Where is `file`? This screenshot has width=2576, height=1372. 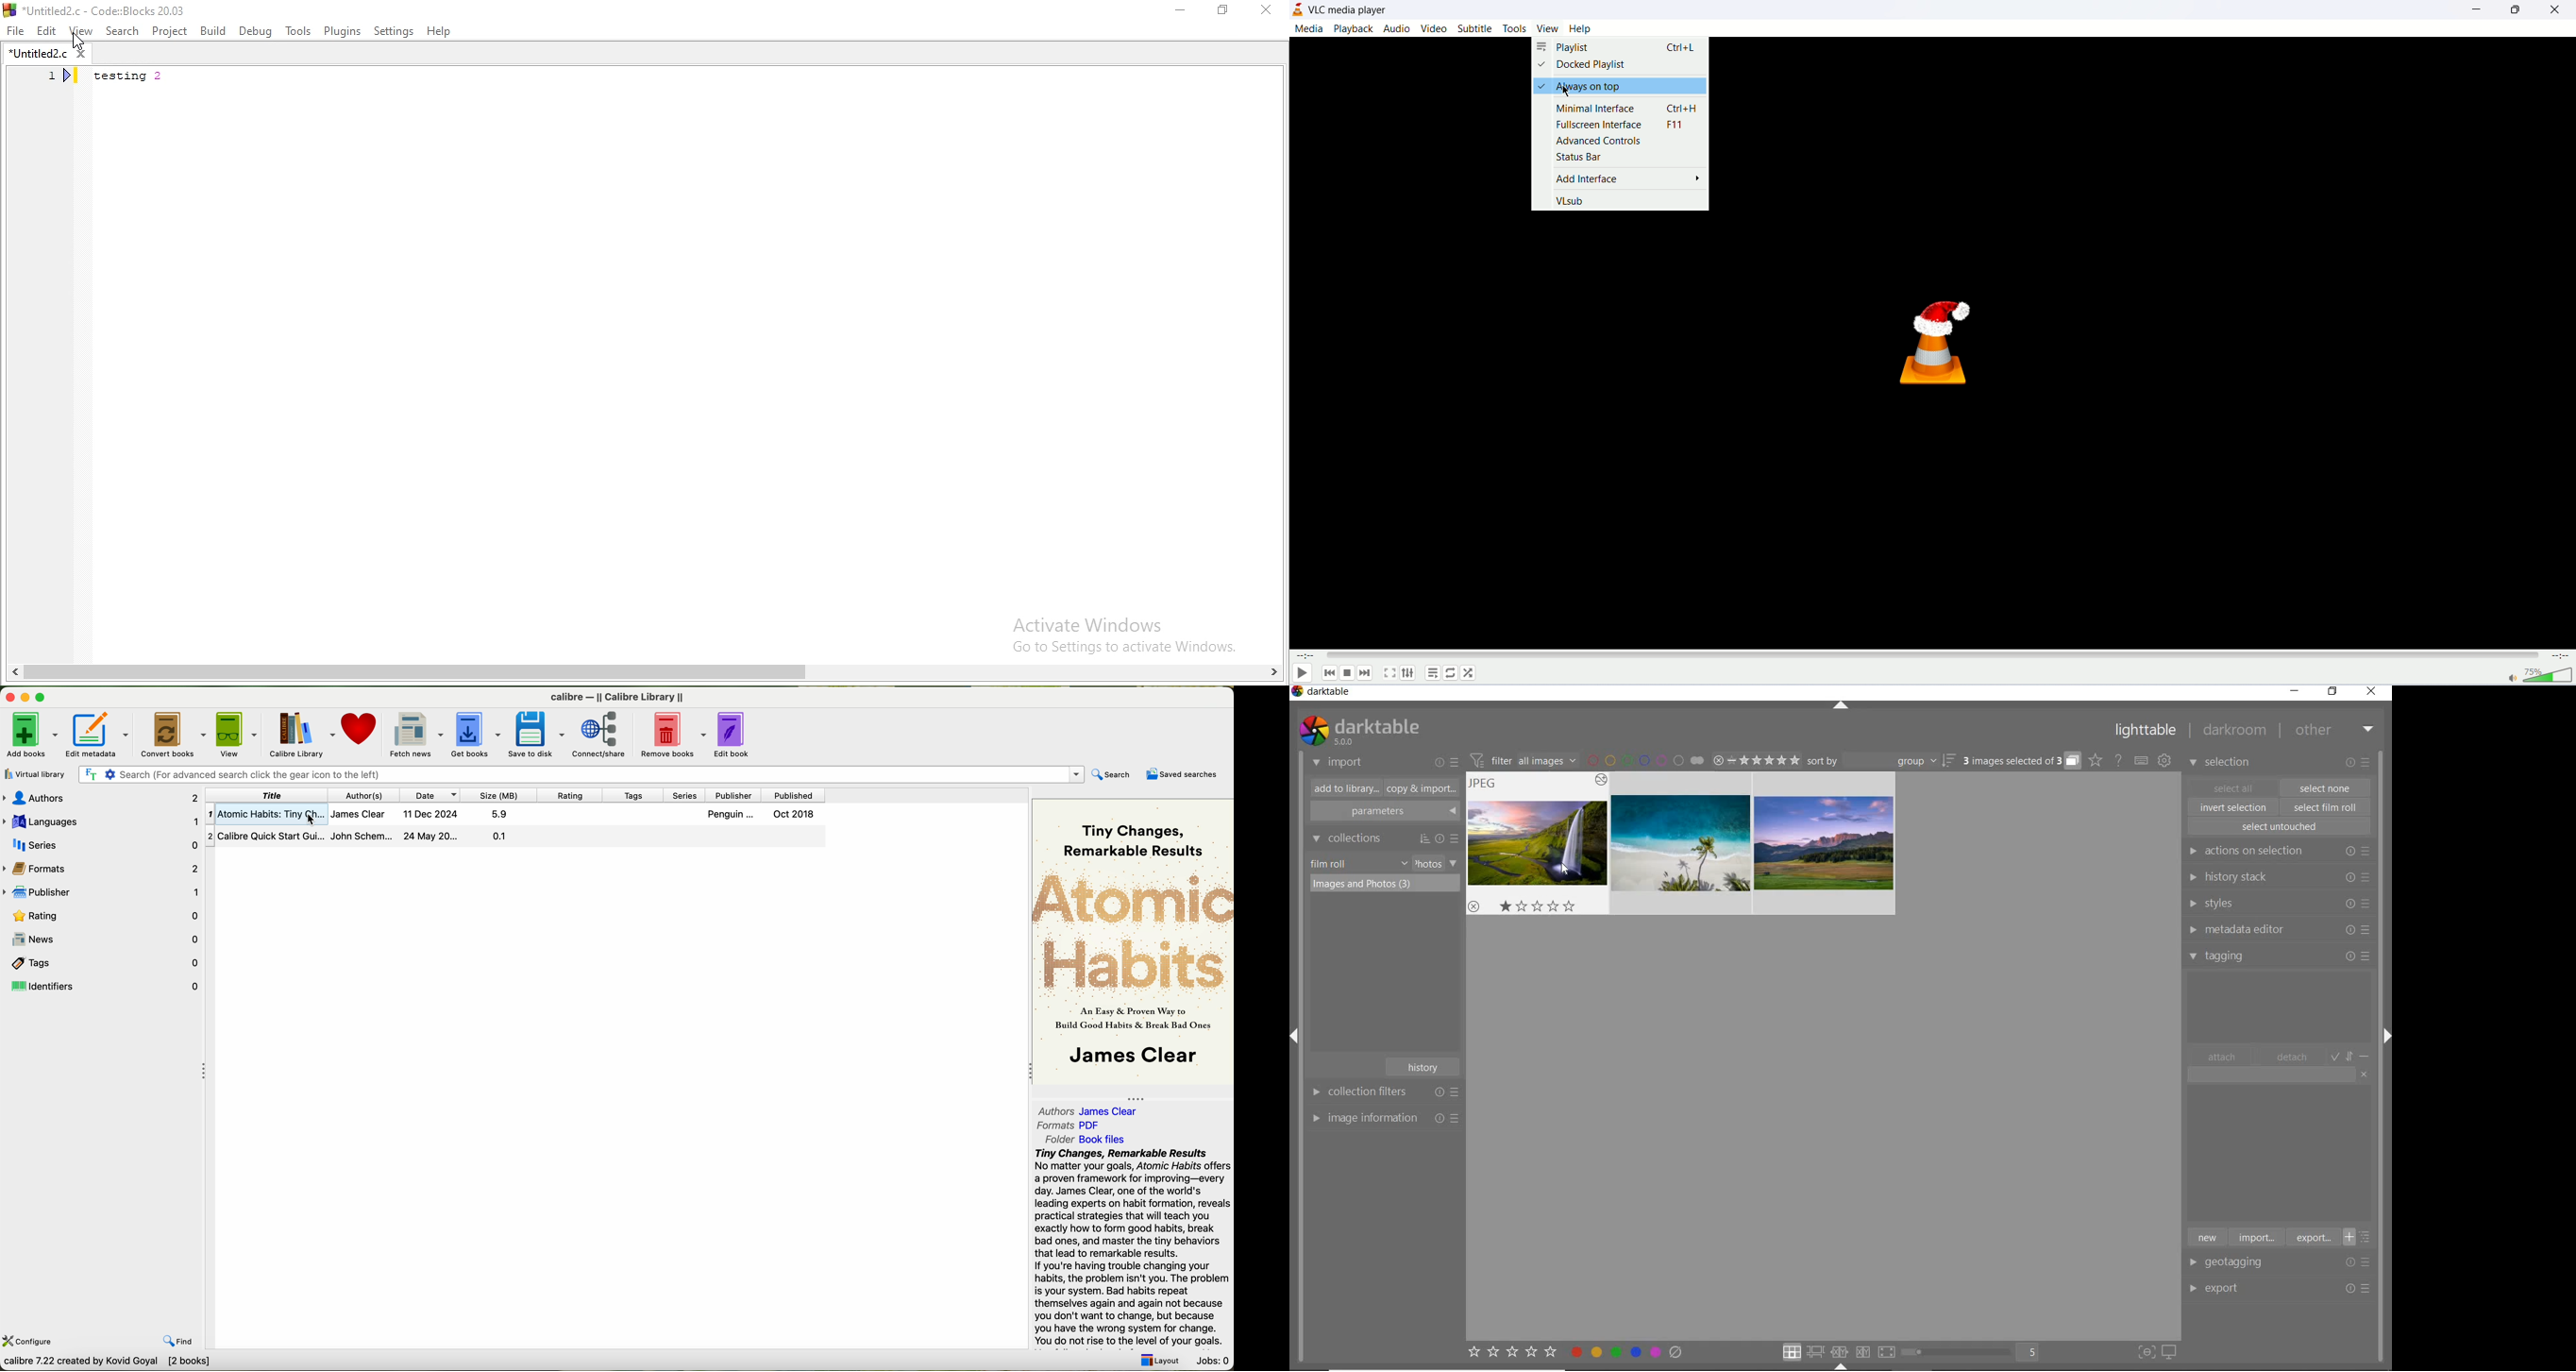
file is located at coordinates (15, 32).